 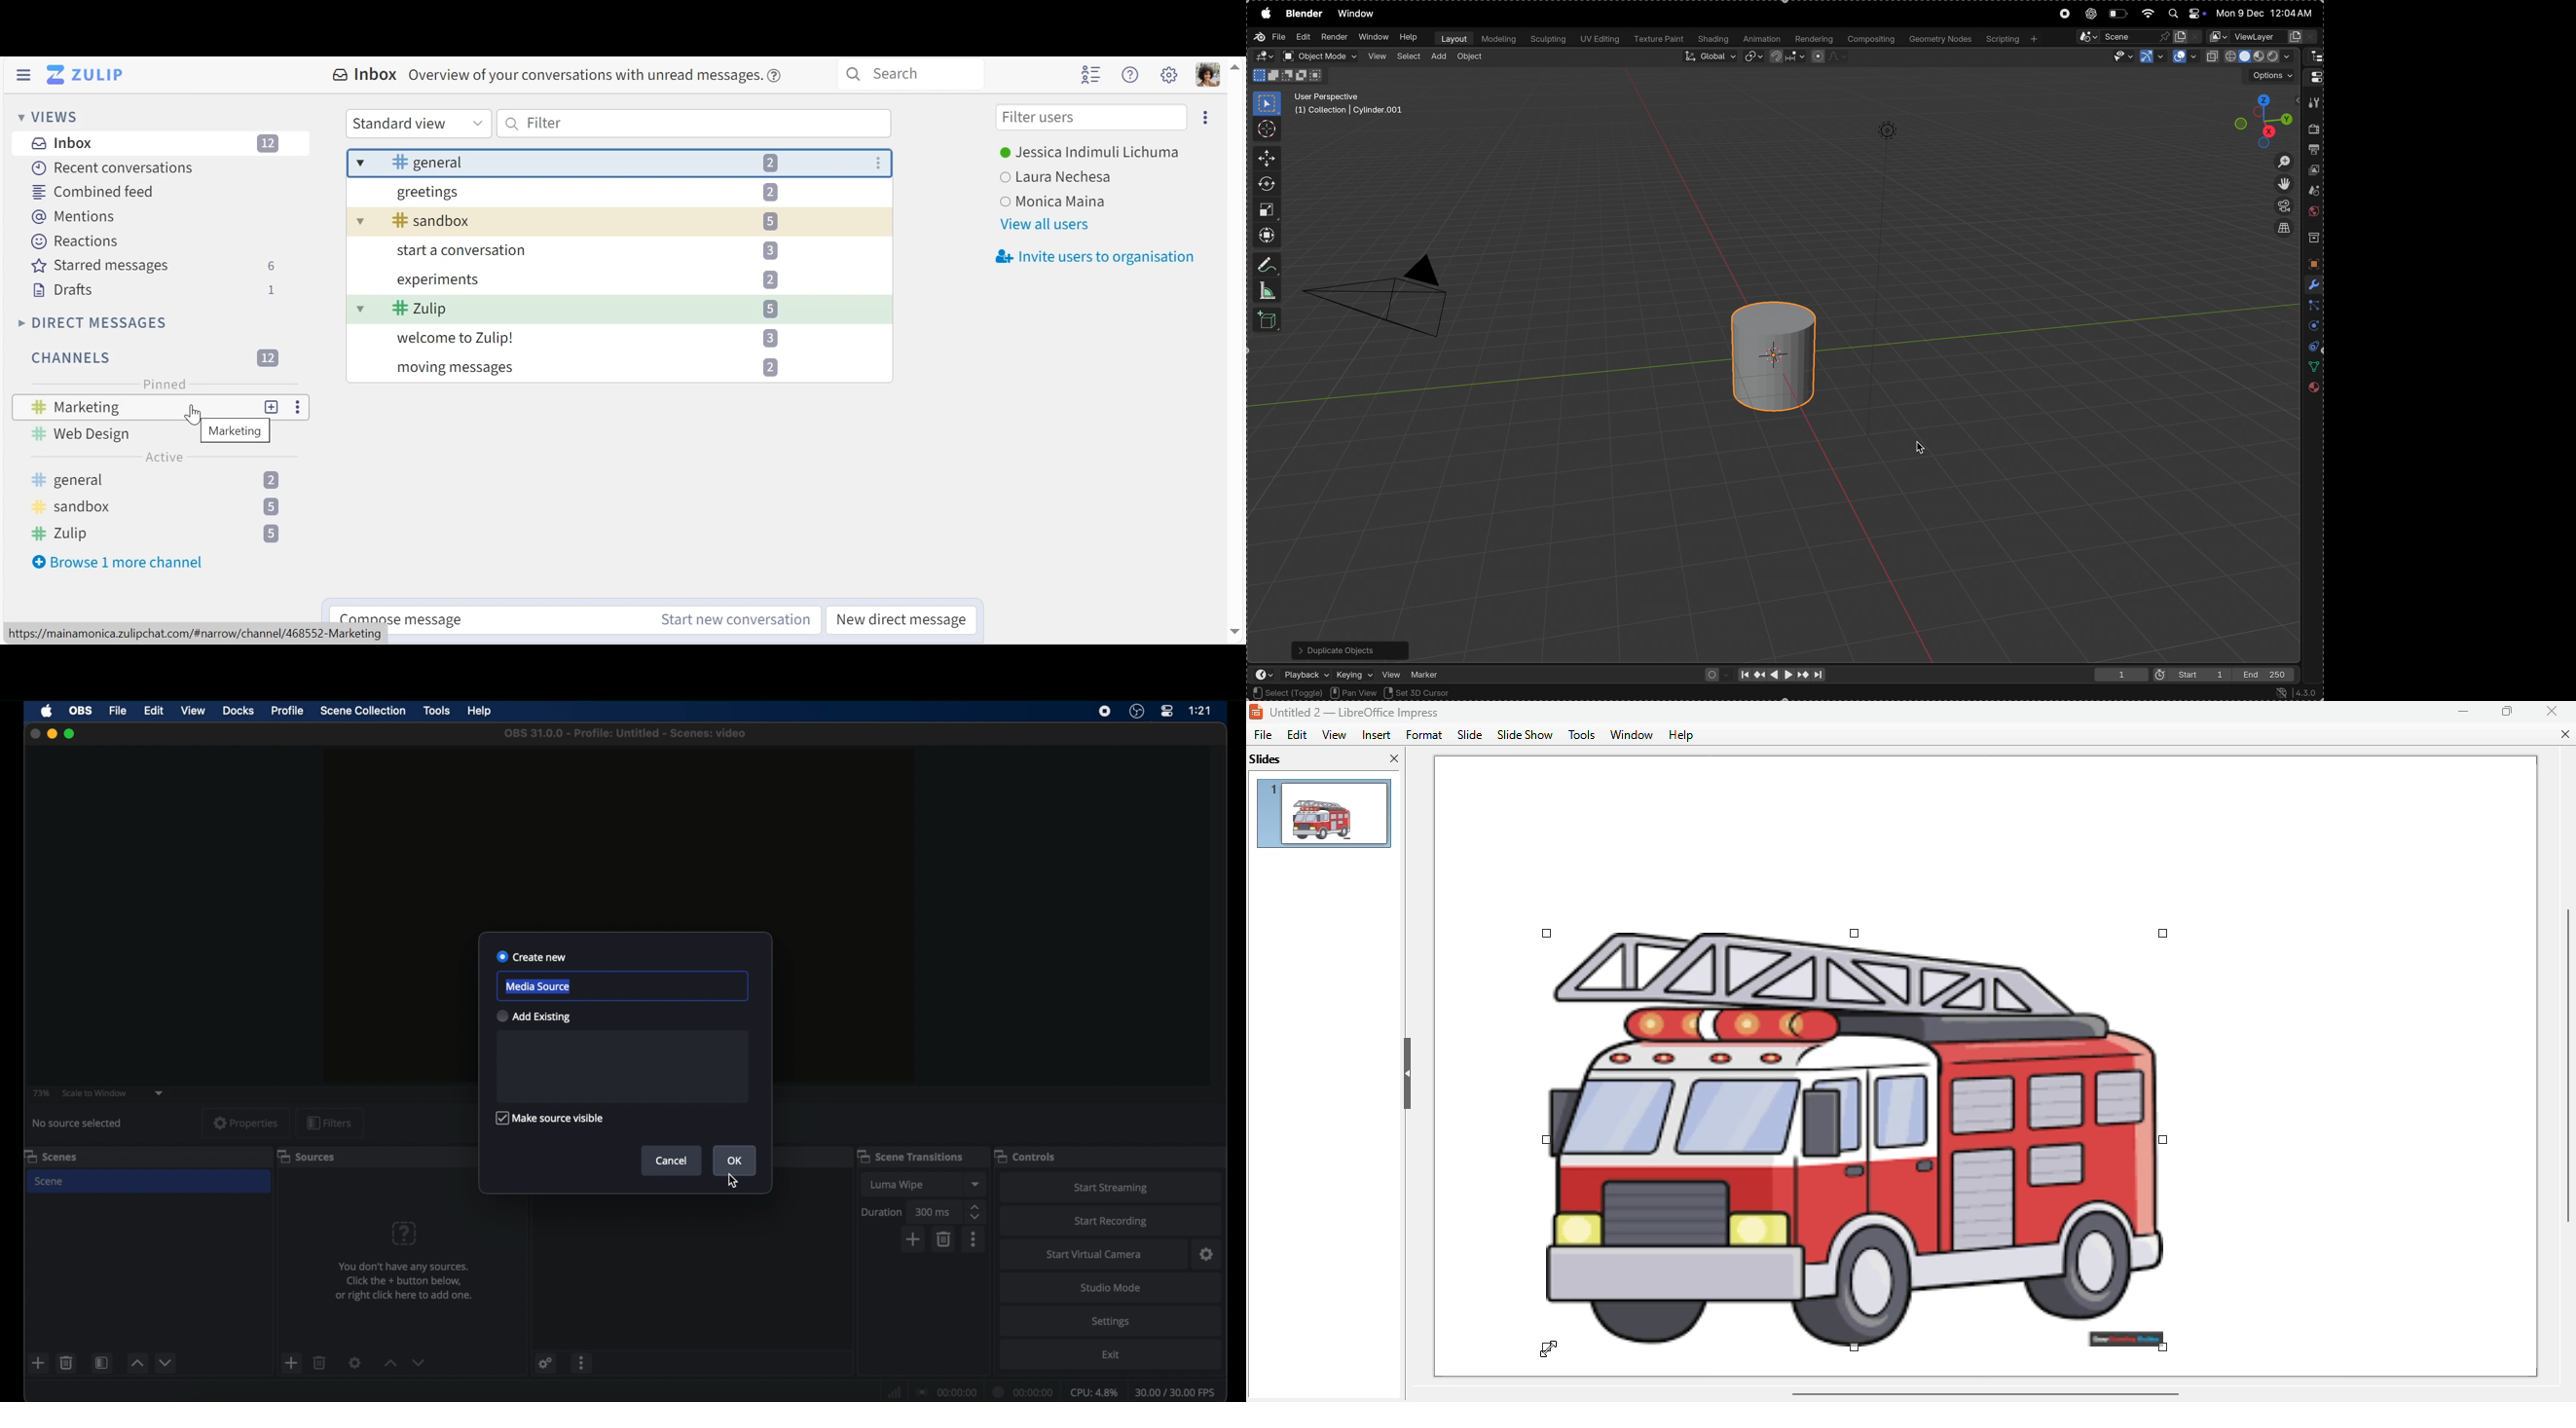 What do you see at coordinates (933, 1212) in the screenshot?
I see `300 ms` at bounding box center [933, 1212].